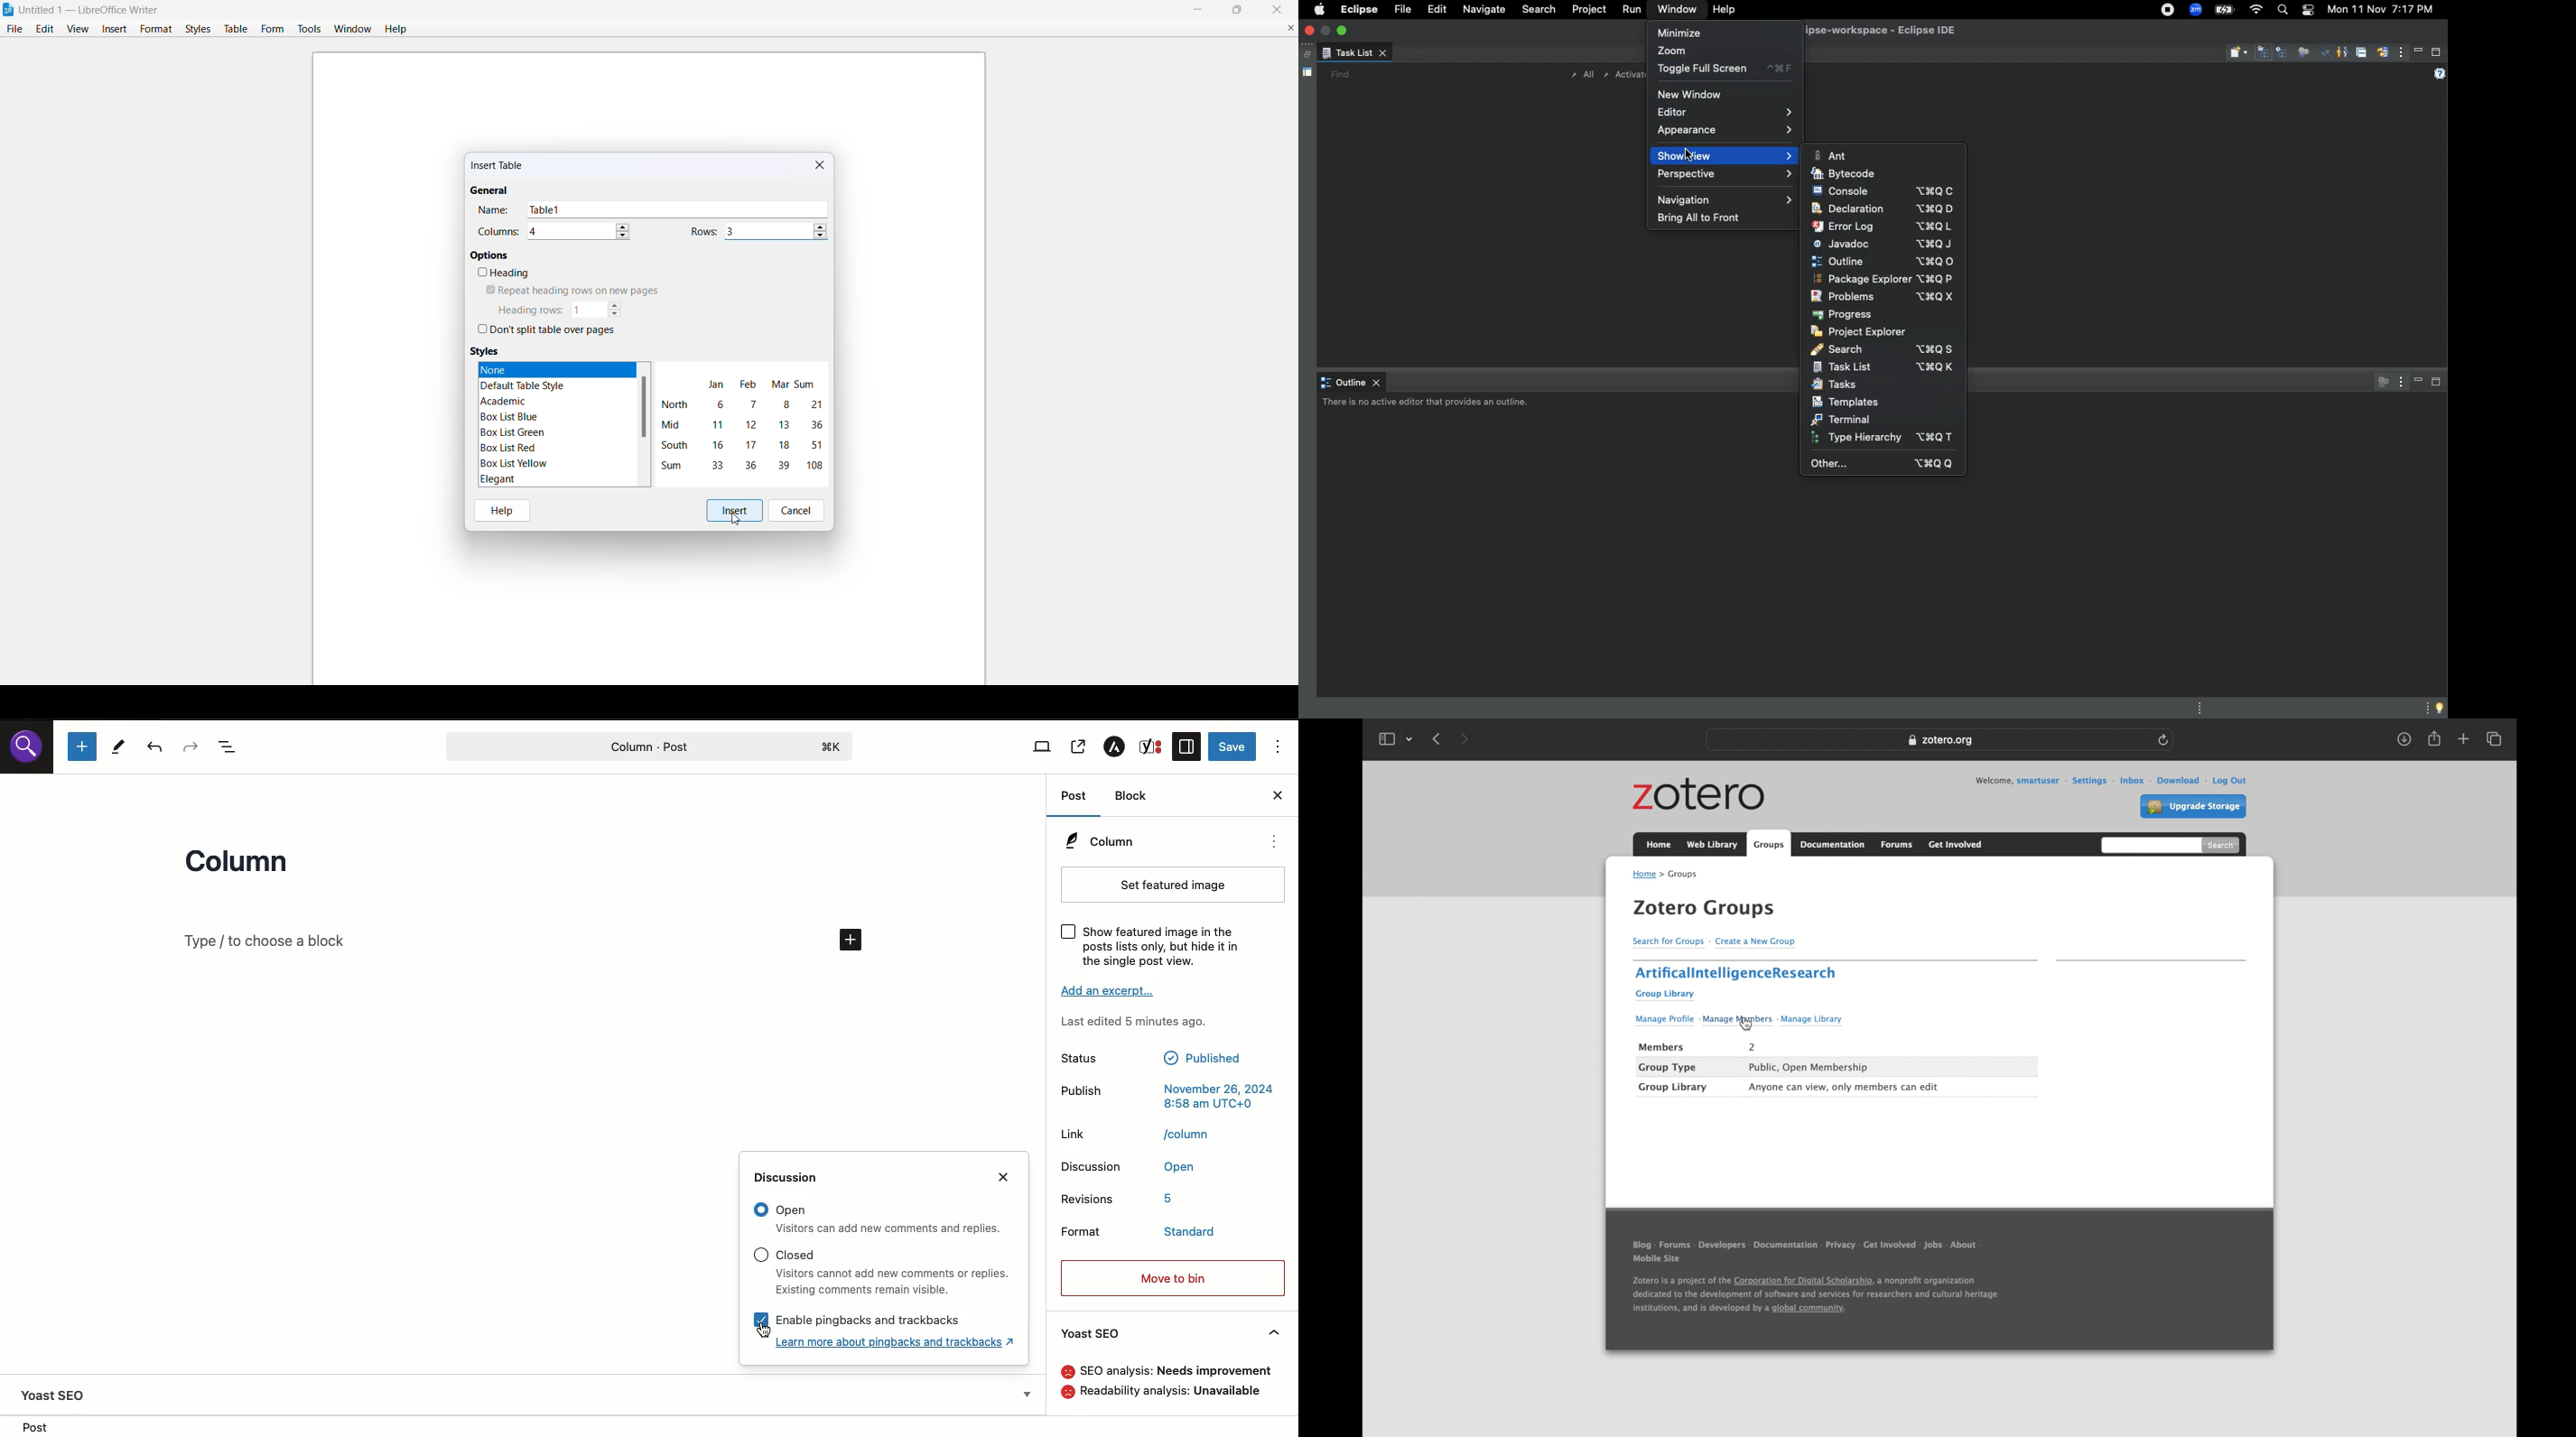 The height and width of the screenshot is (1456, 2576). I want to click on cursor, so click(762, 1328).